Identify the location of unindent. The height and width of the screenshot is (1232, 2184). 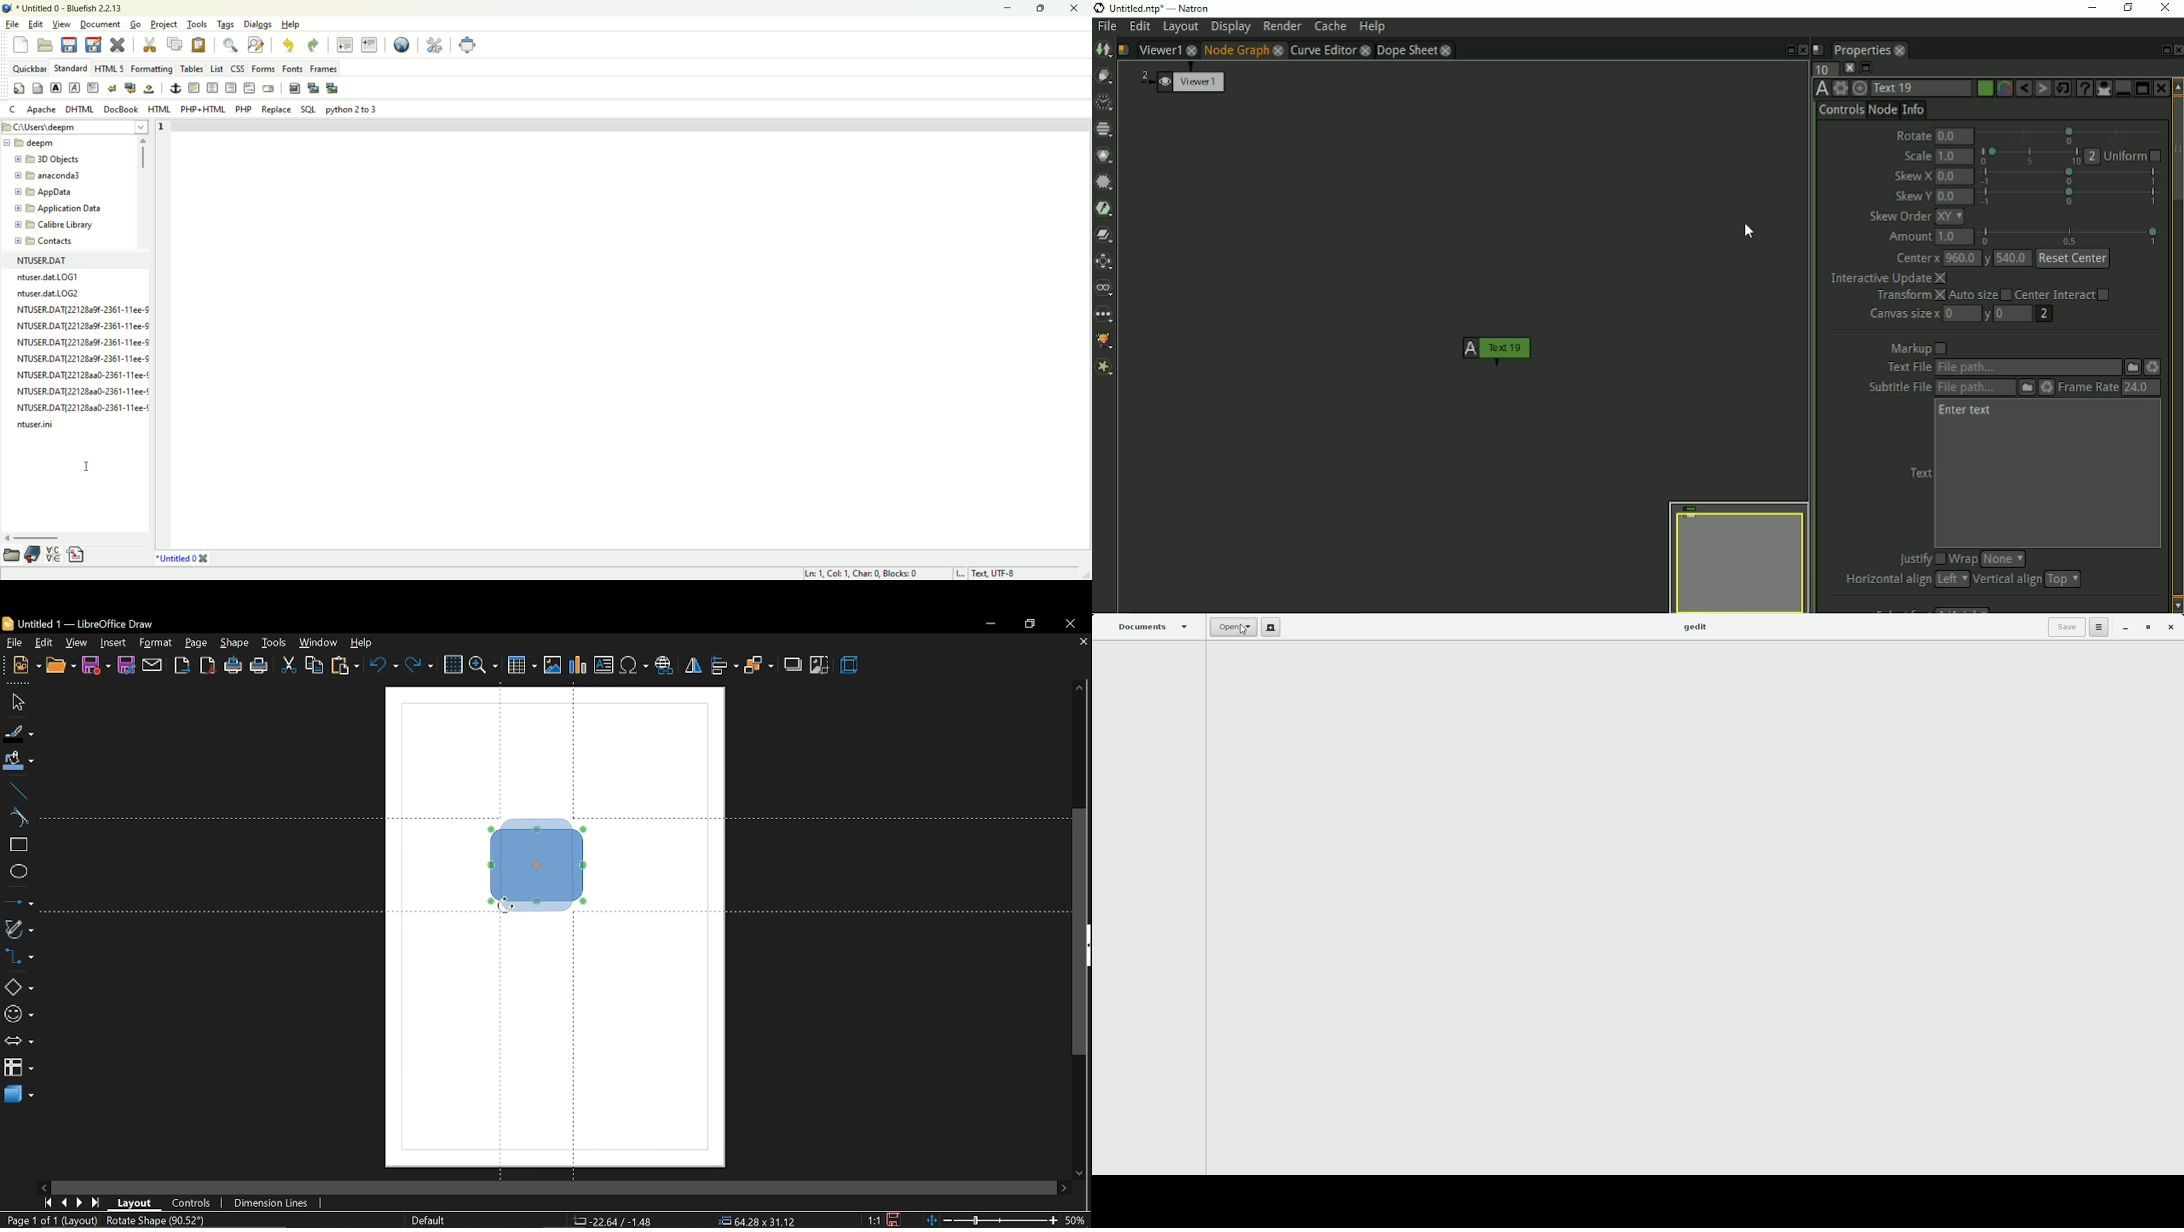
(345, 46).